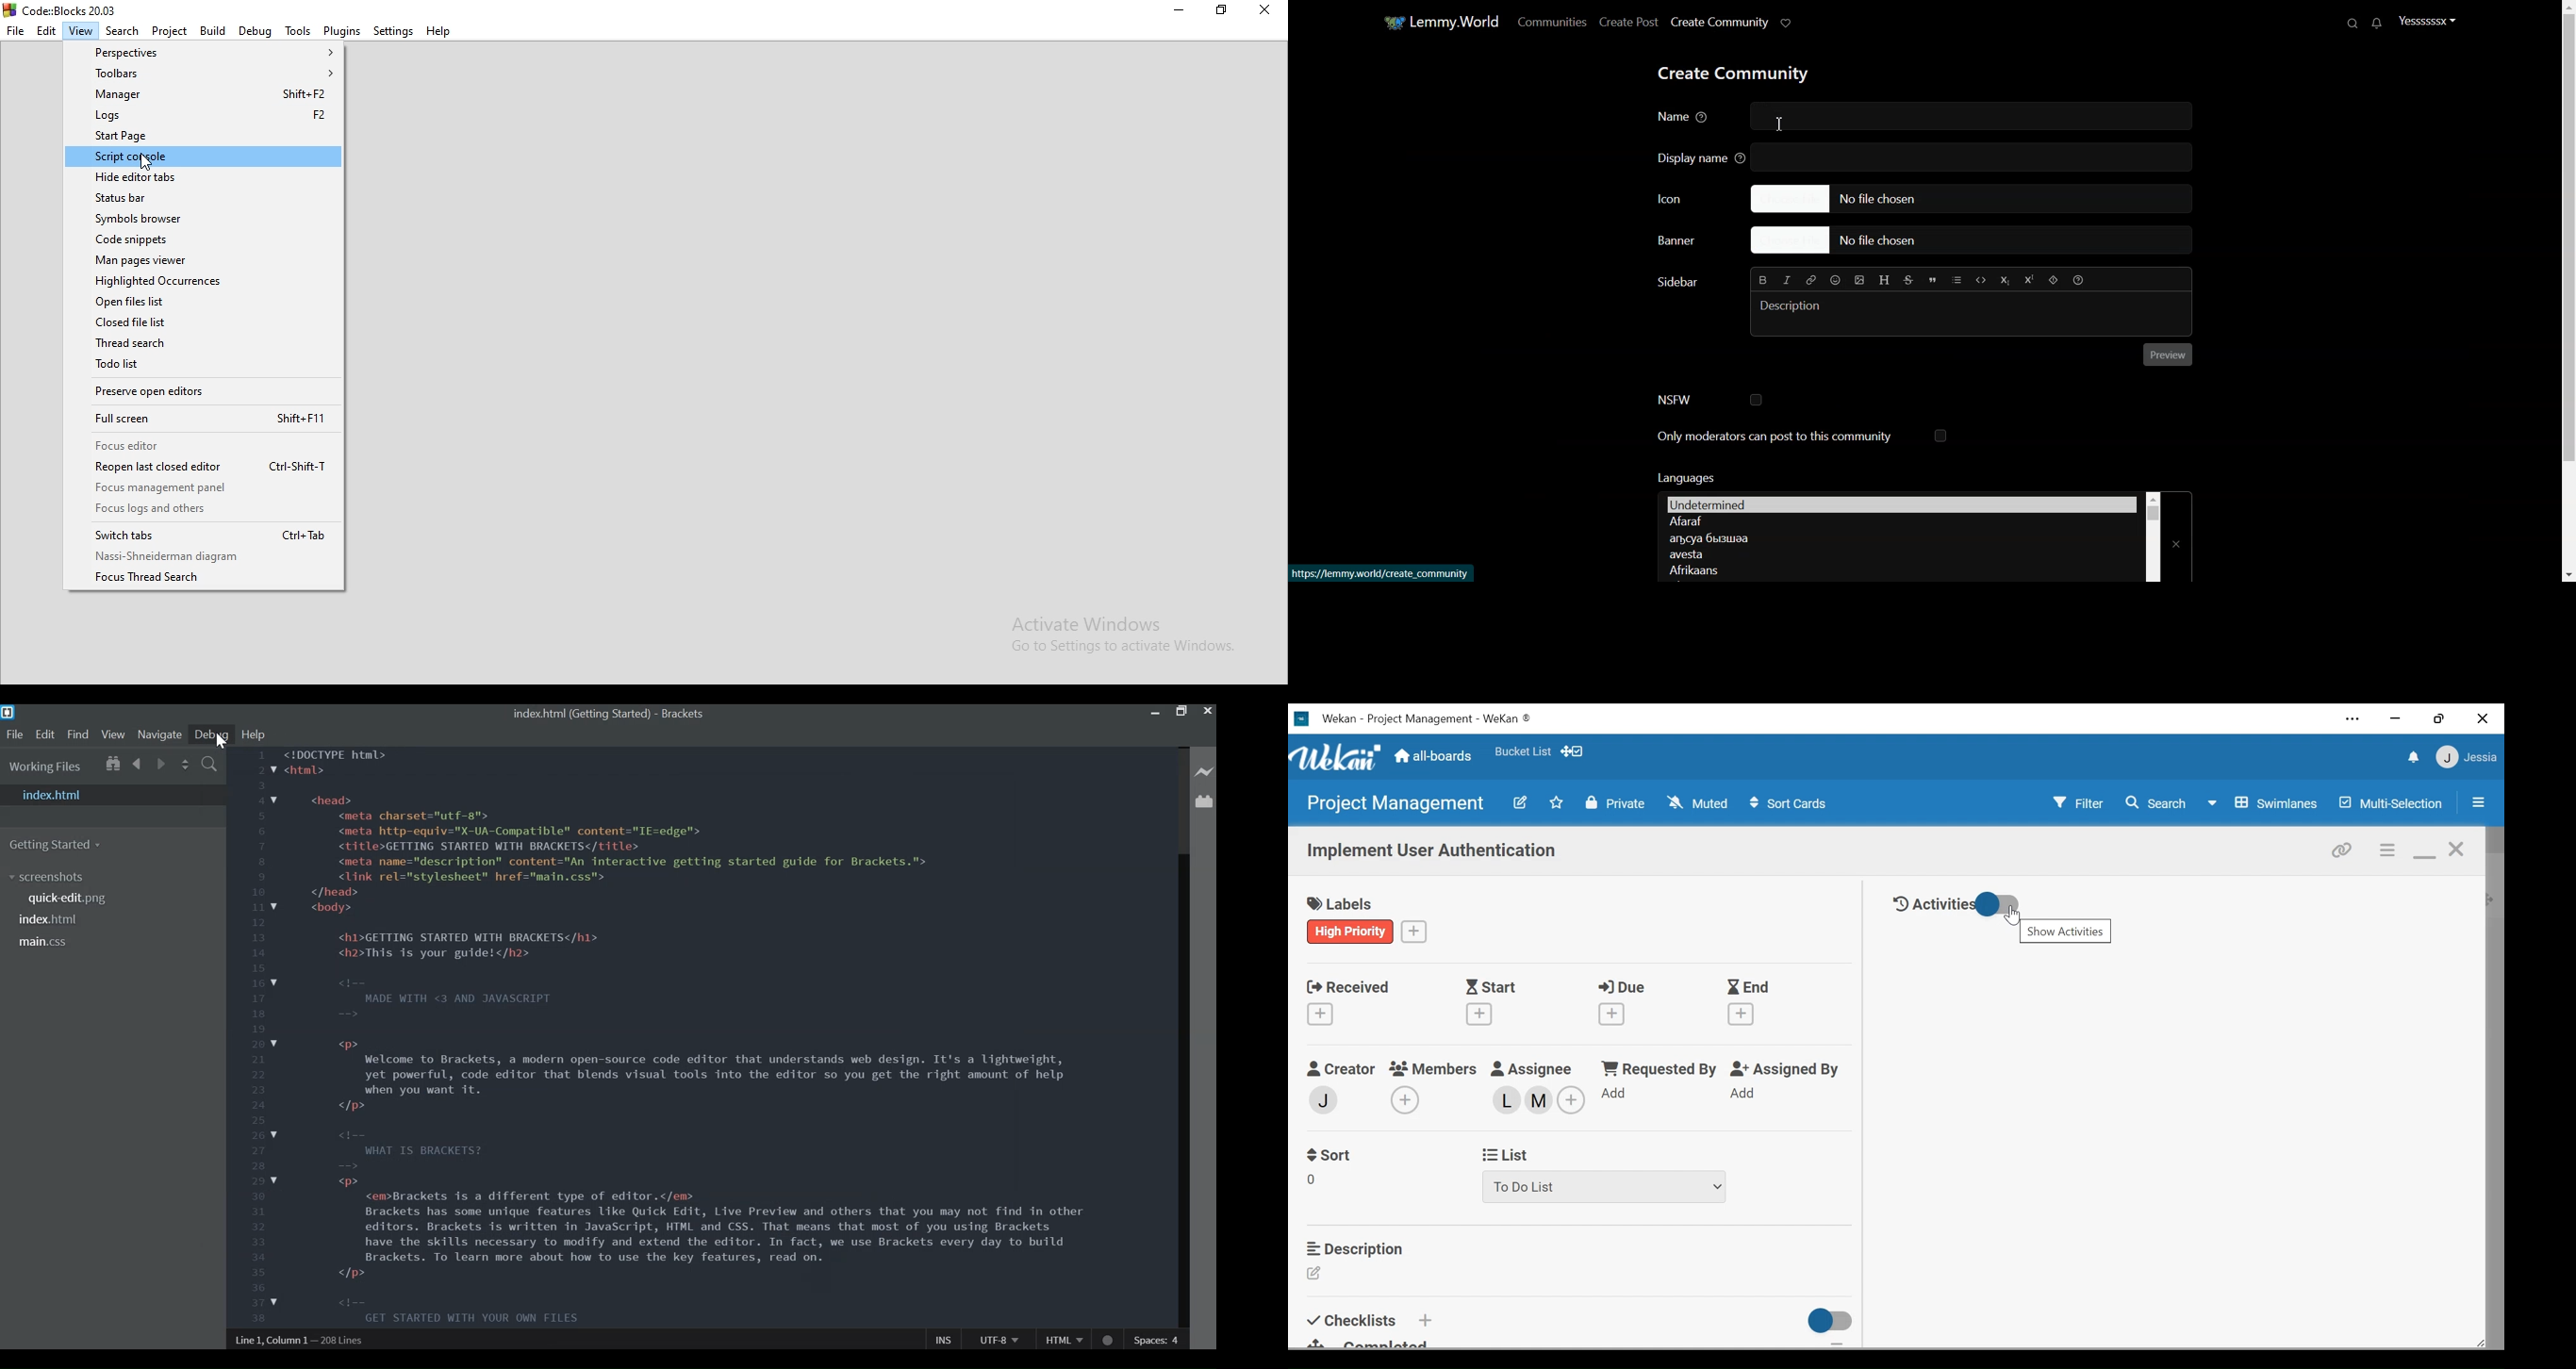  What do you see at coordinates (203, 366) in the screenshot?
I see `Todo list` at bounding box center [203, 366].